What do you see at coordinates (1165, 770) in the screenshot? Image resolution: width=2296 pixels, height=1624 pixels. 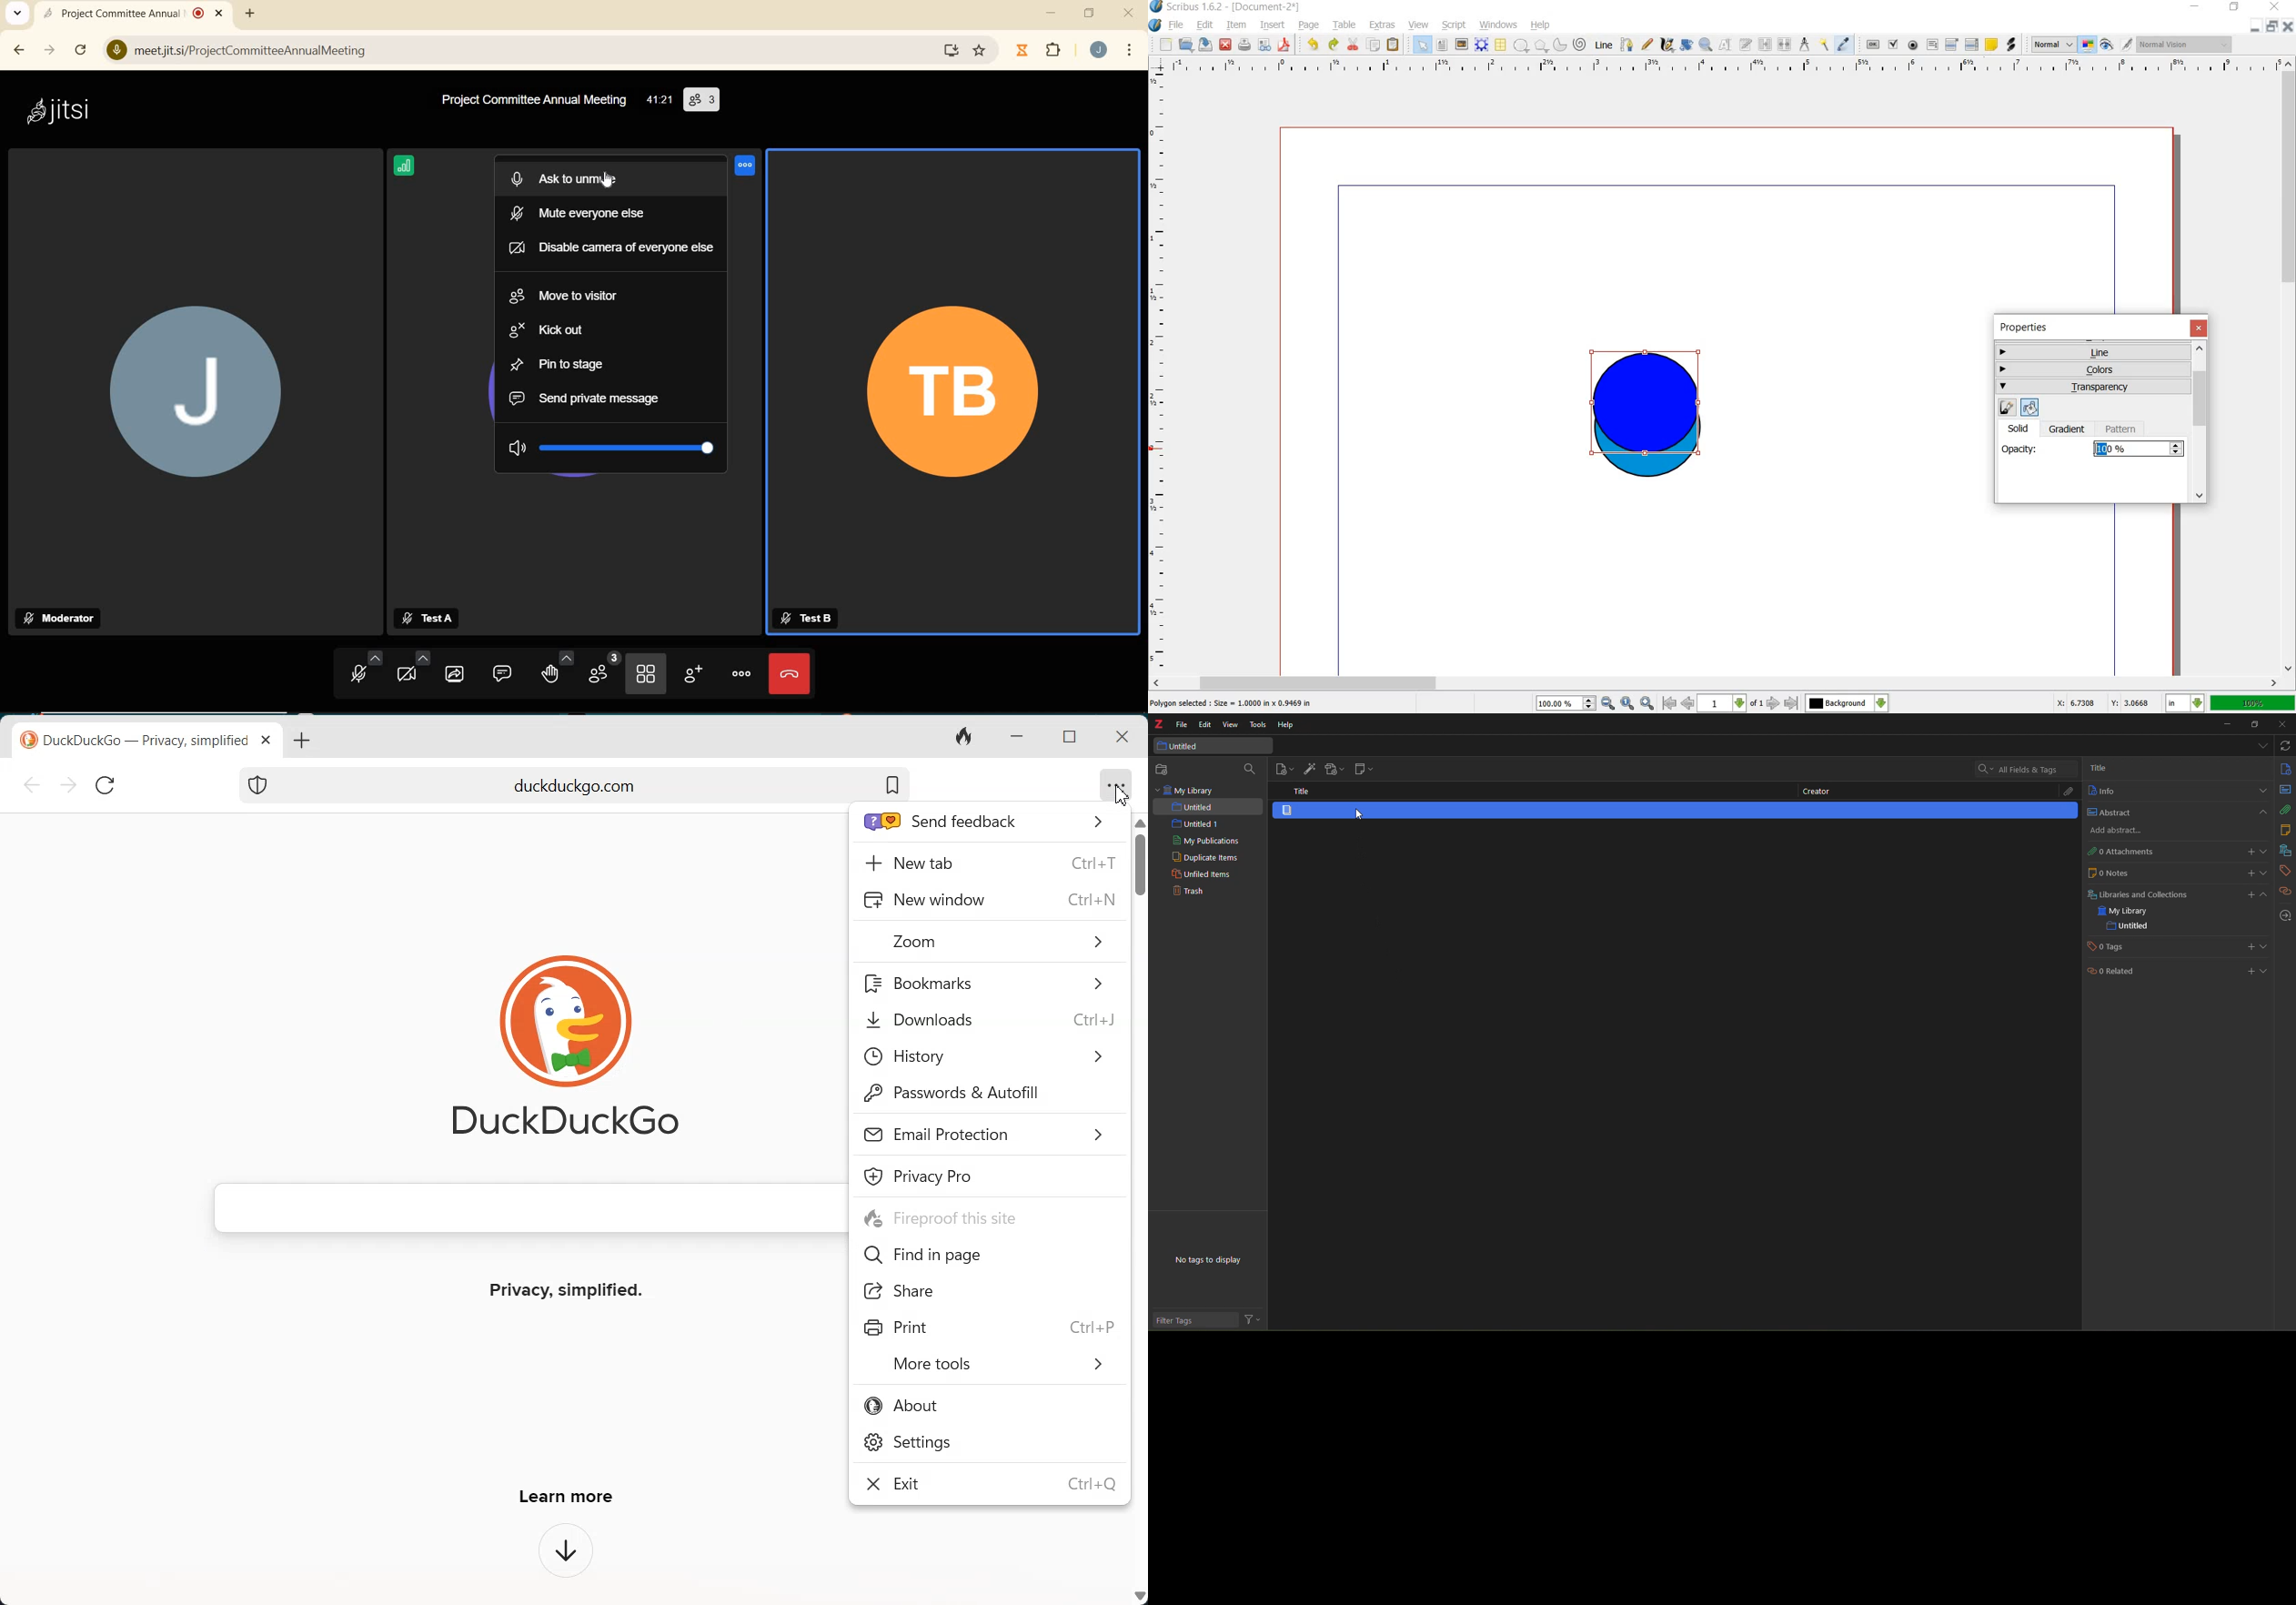 I see `new collection` at bounding box center [1165, 770].